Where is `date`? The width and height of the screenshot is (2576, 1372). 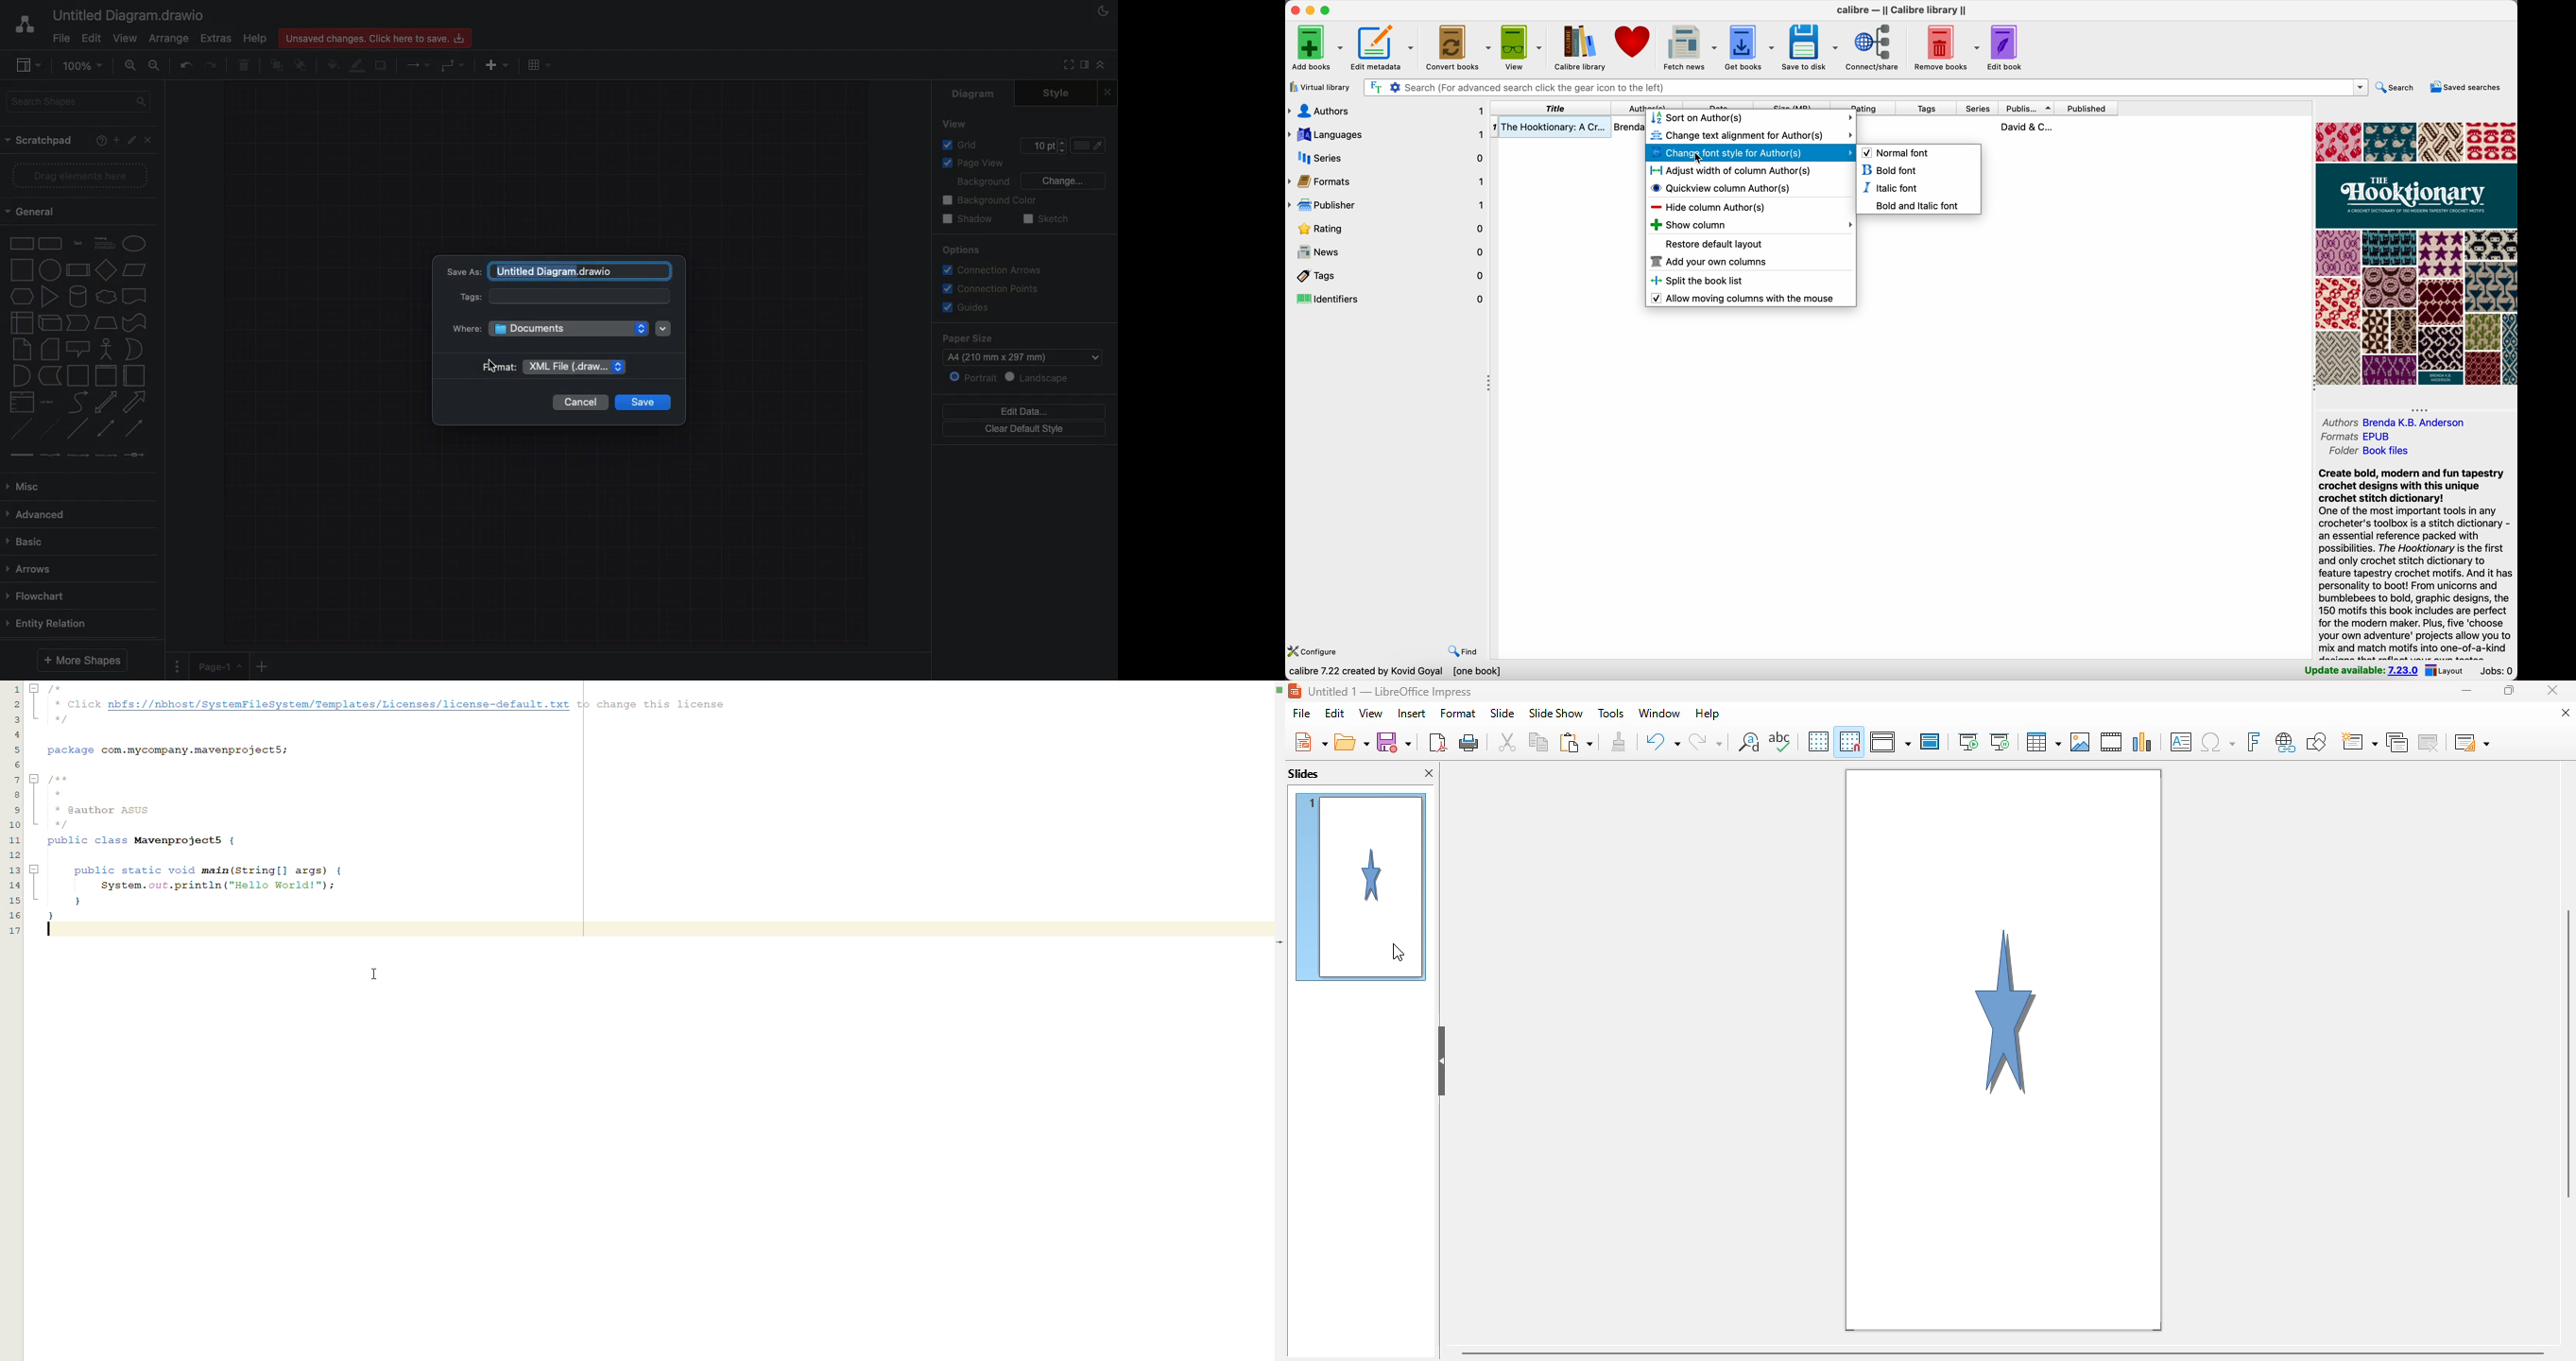
date is located at coordinates (1717, 105).